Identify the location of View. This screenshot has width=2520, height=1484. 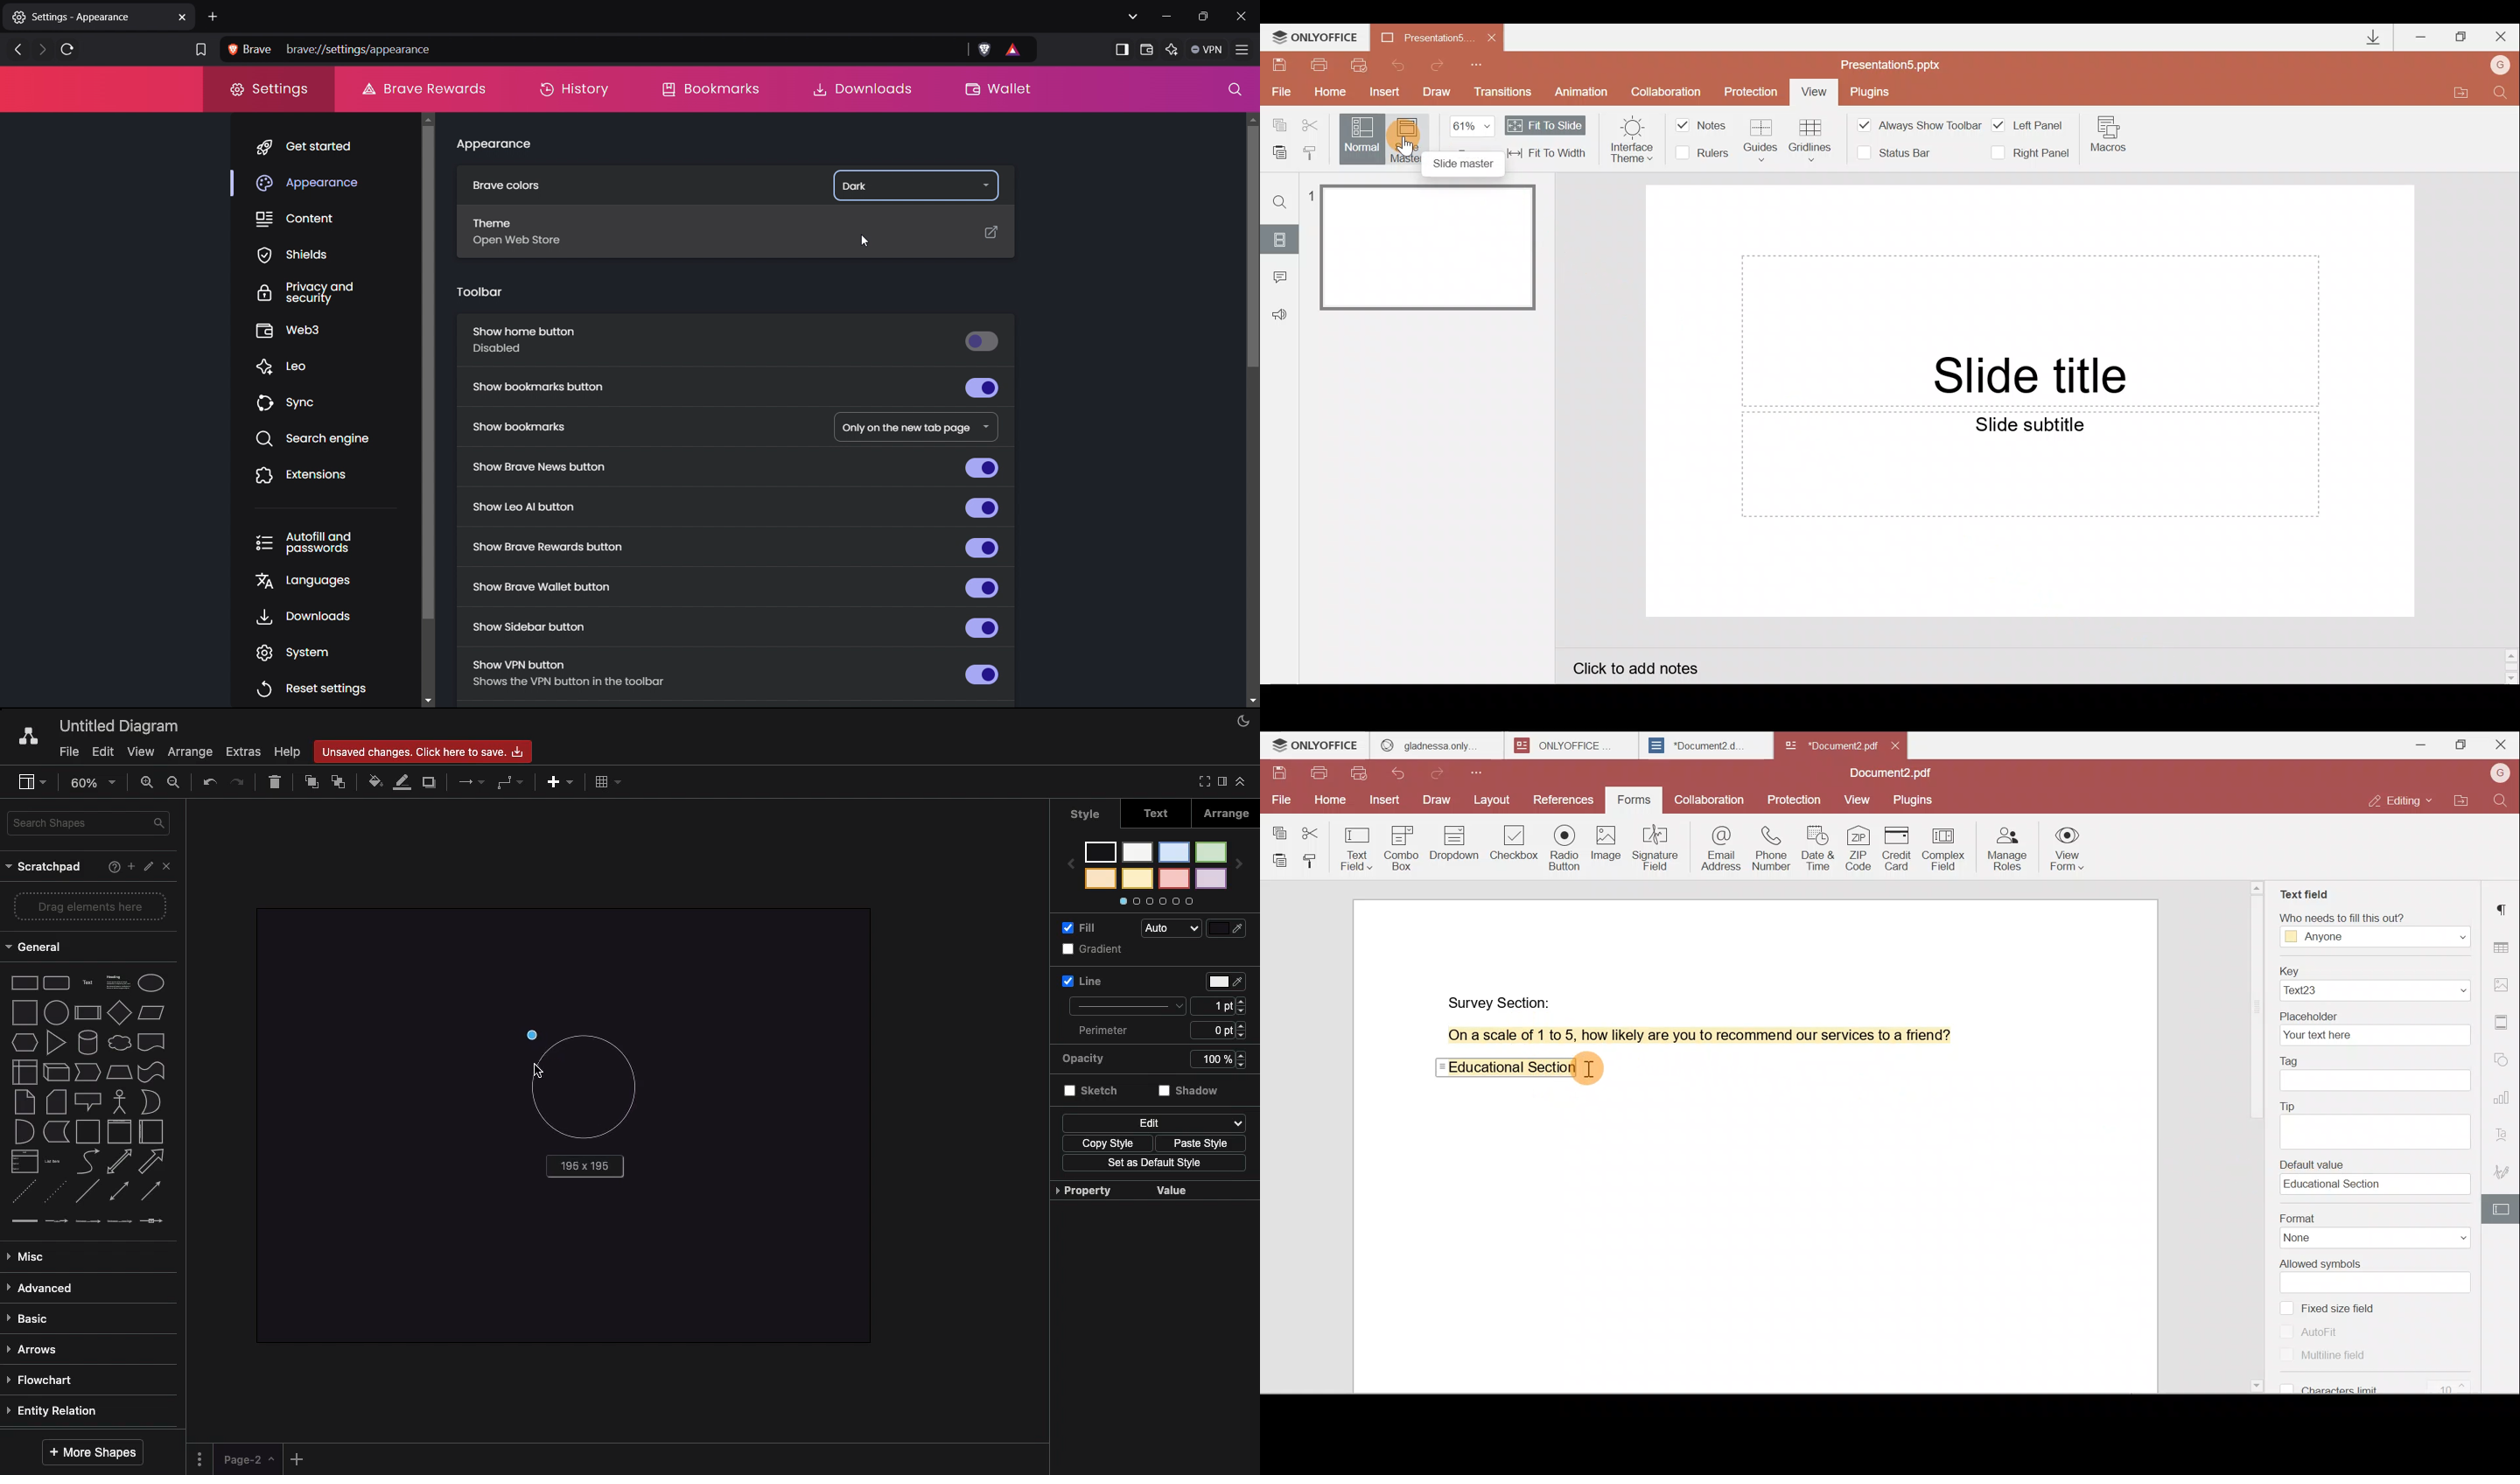
(1857, 800).